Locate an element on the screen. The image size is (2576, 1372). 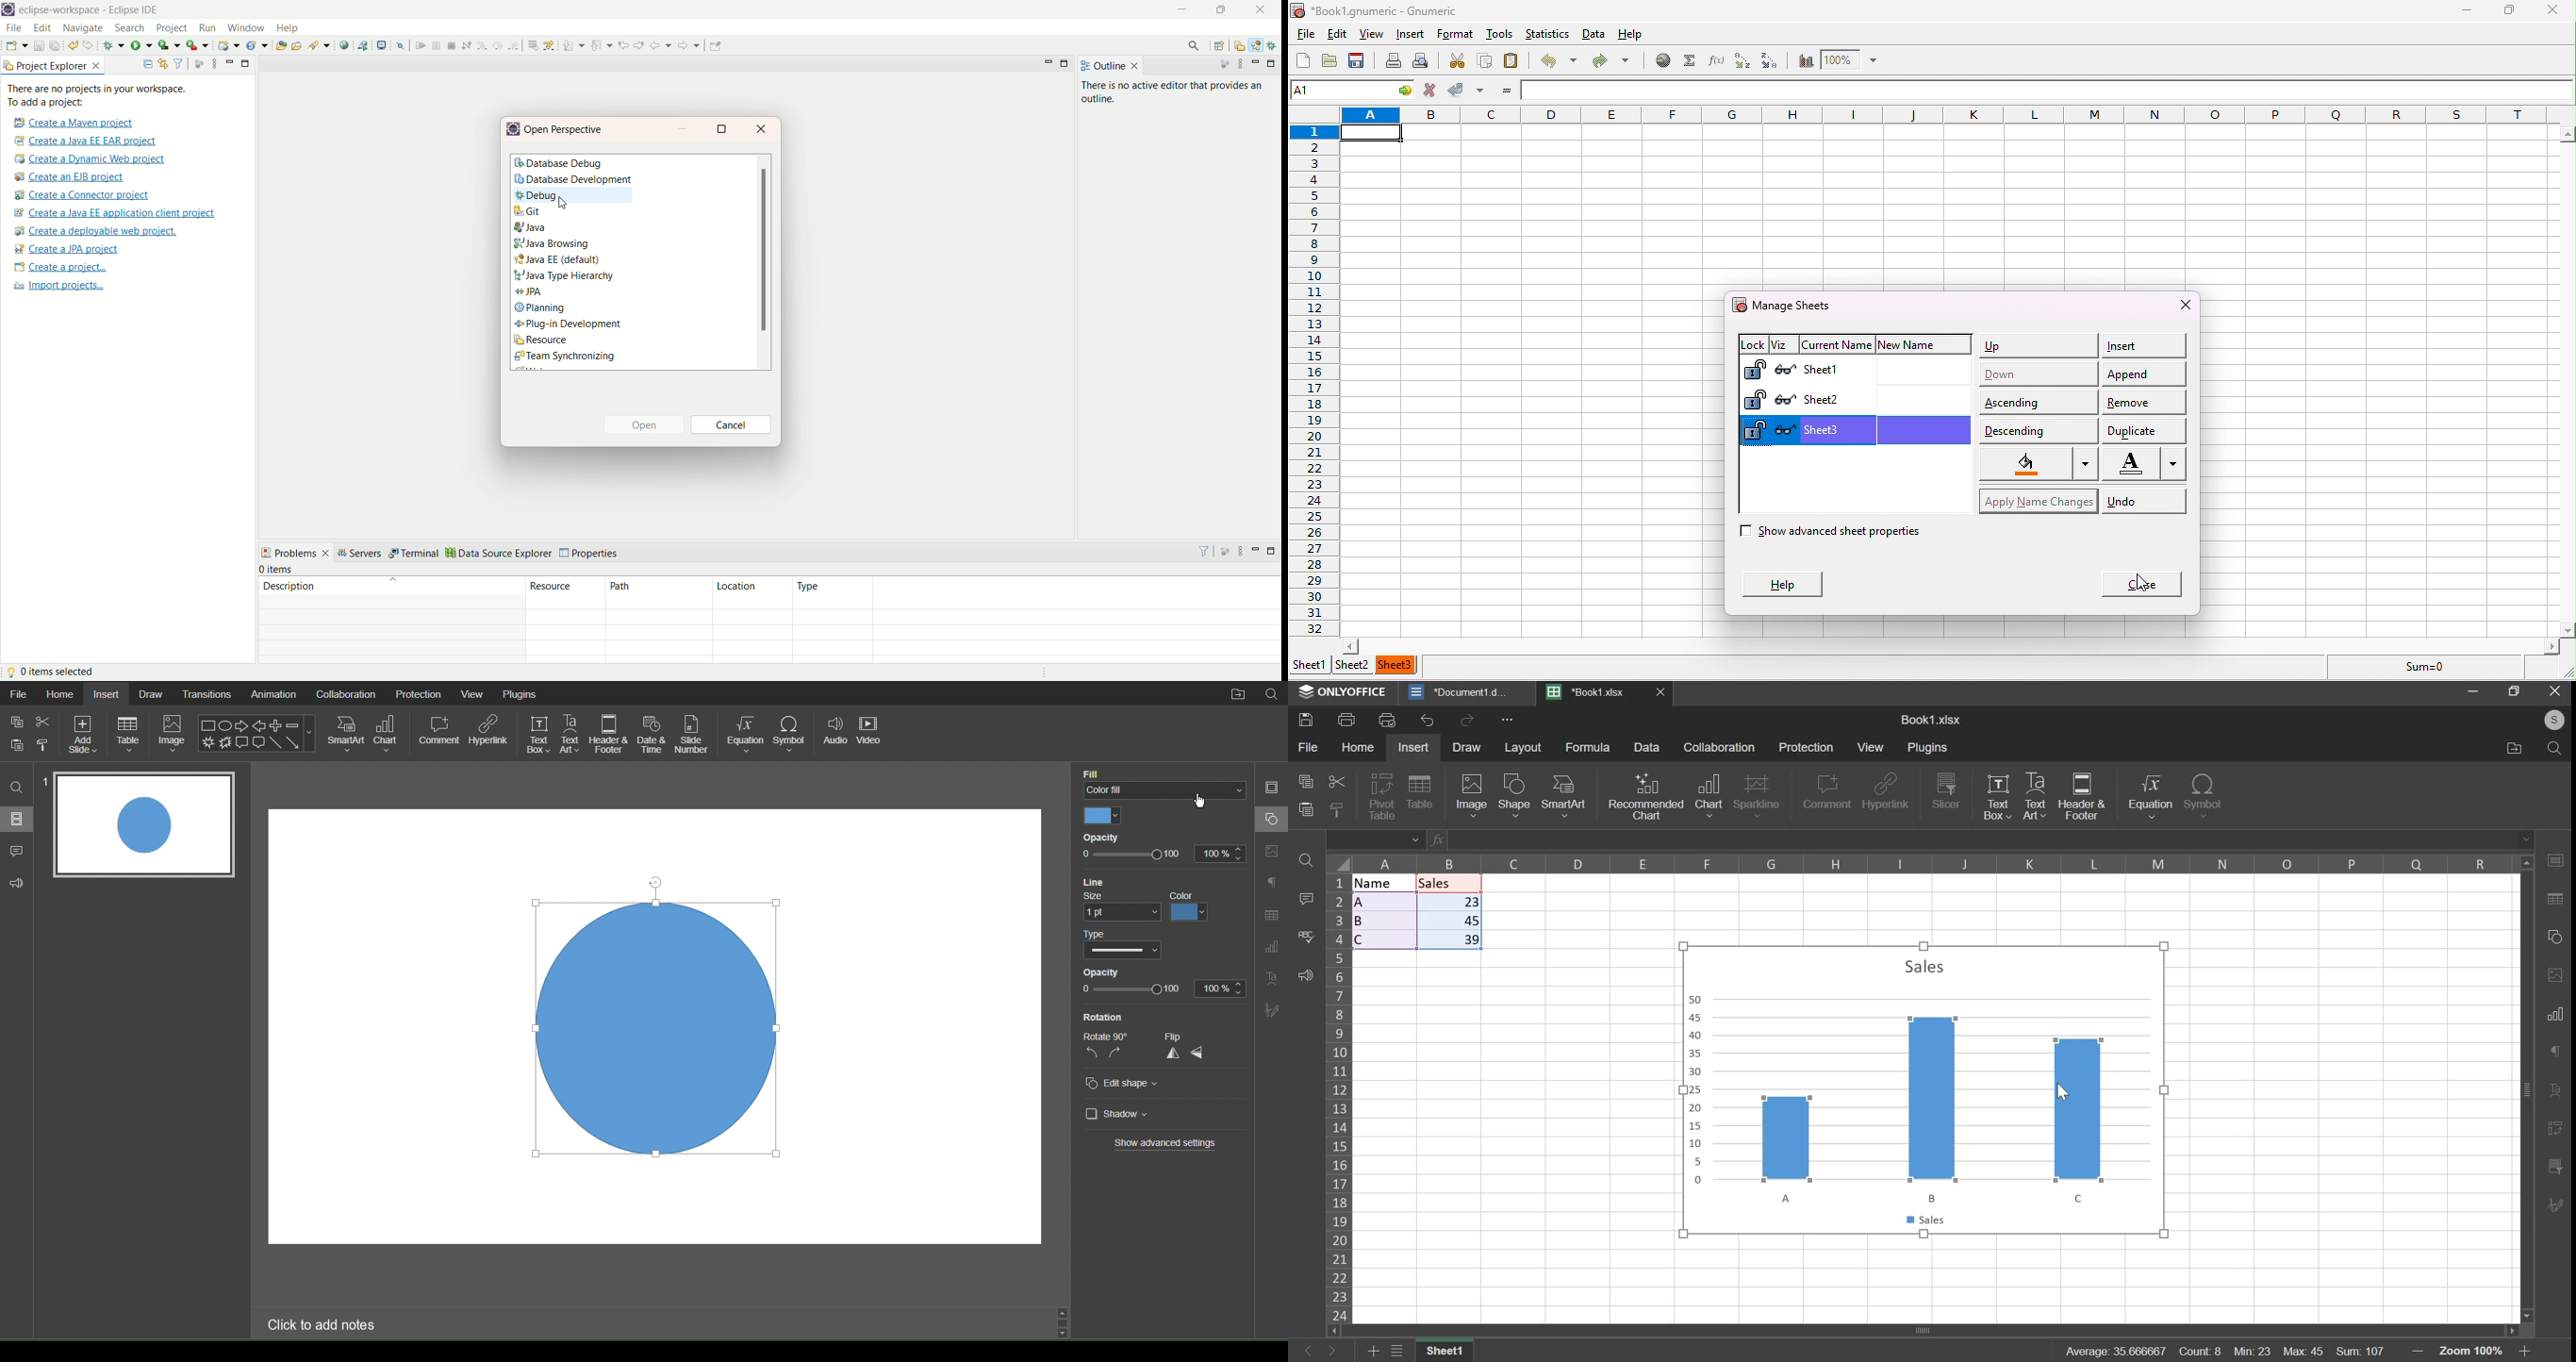
debug is located at coordinates (1273, 45).